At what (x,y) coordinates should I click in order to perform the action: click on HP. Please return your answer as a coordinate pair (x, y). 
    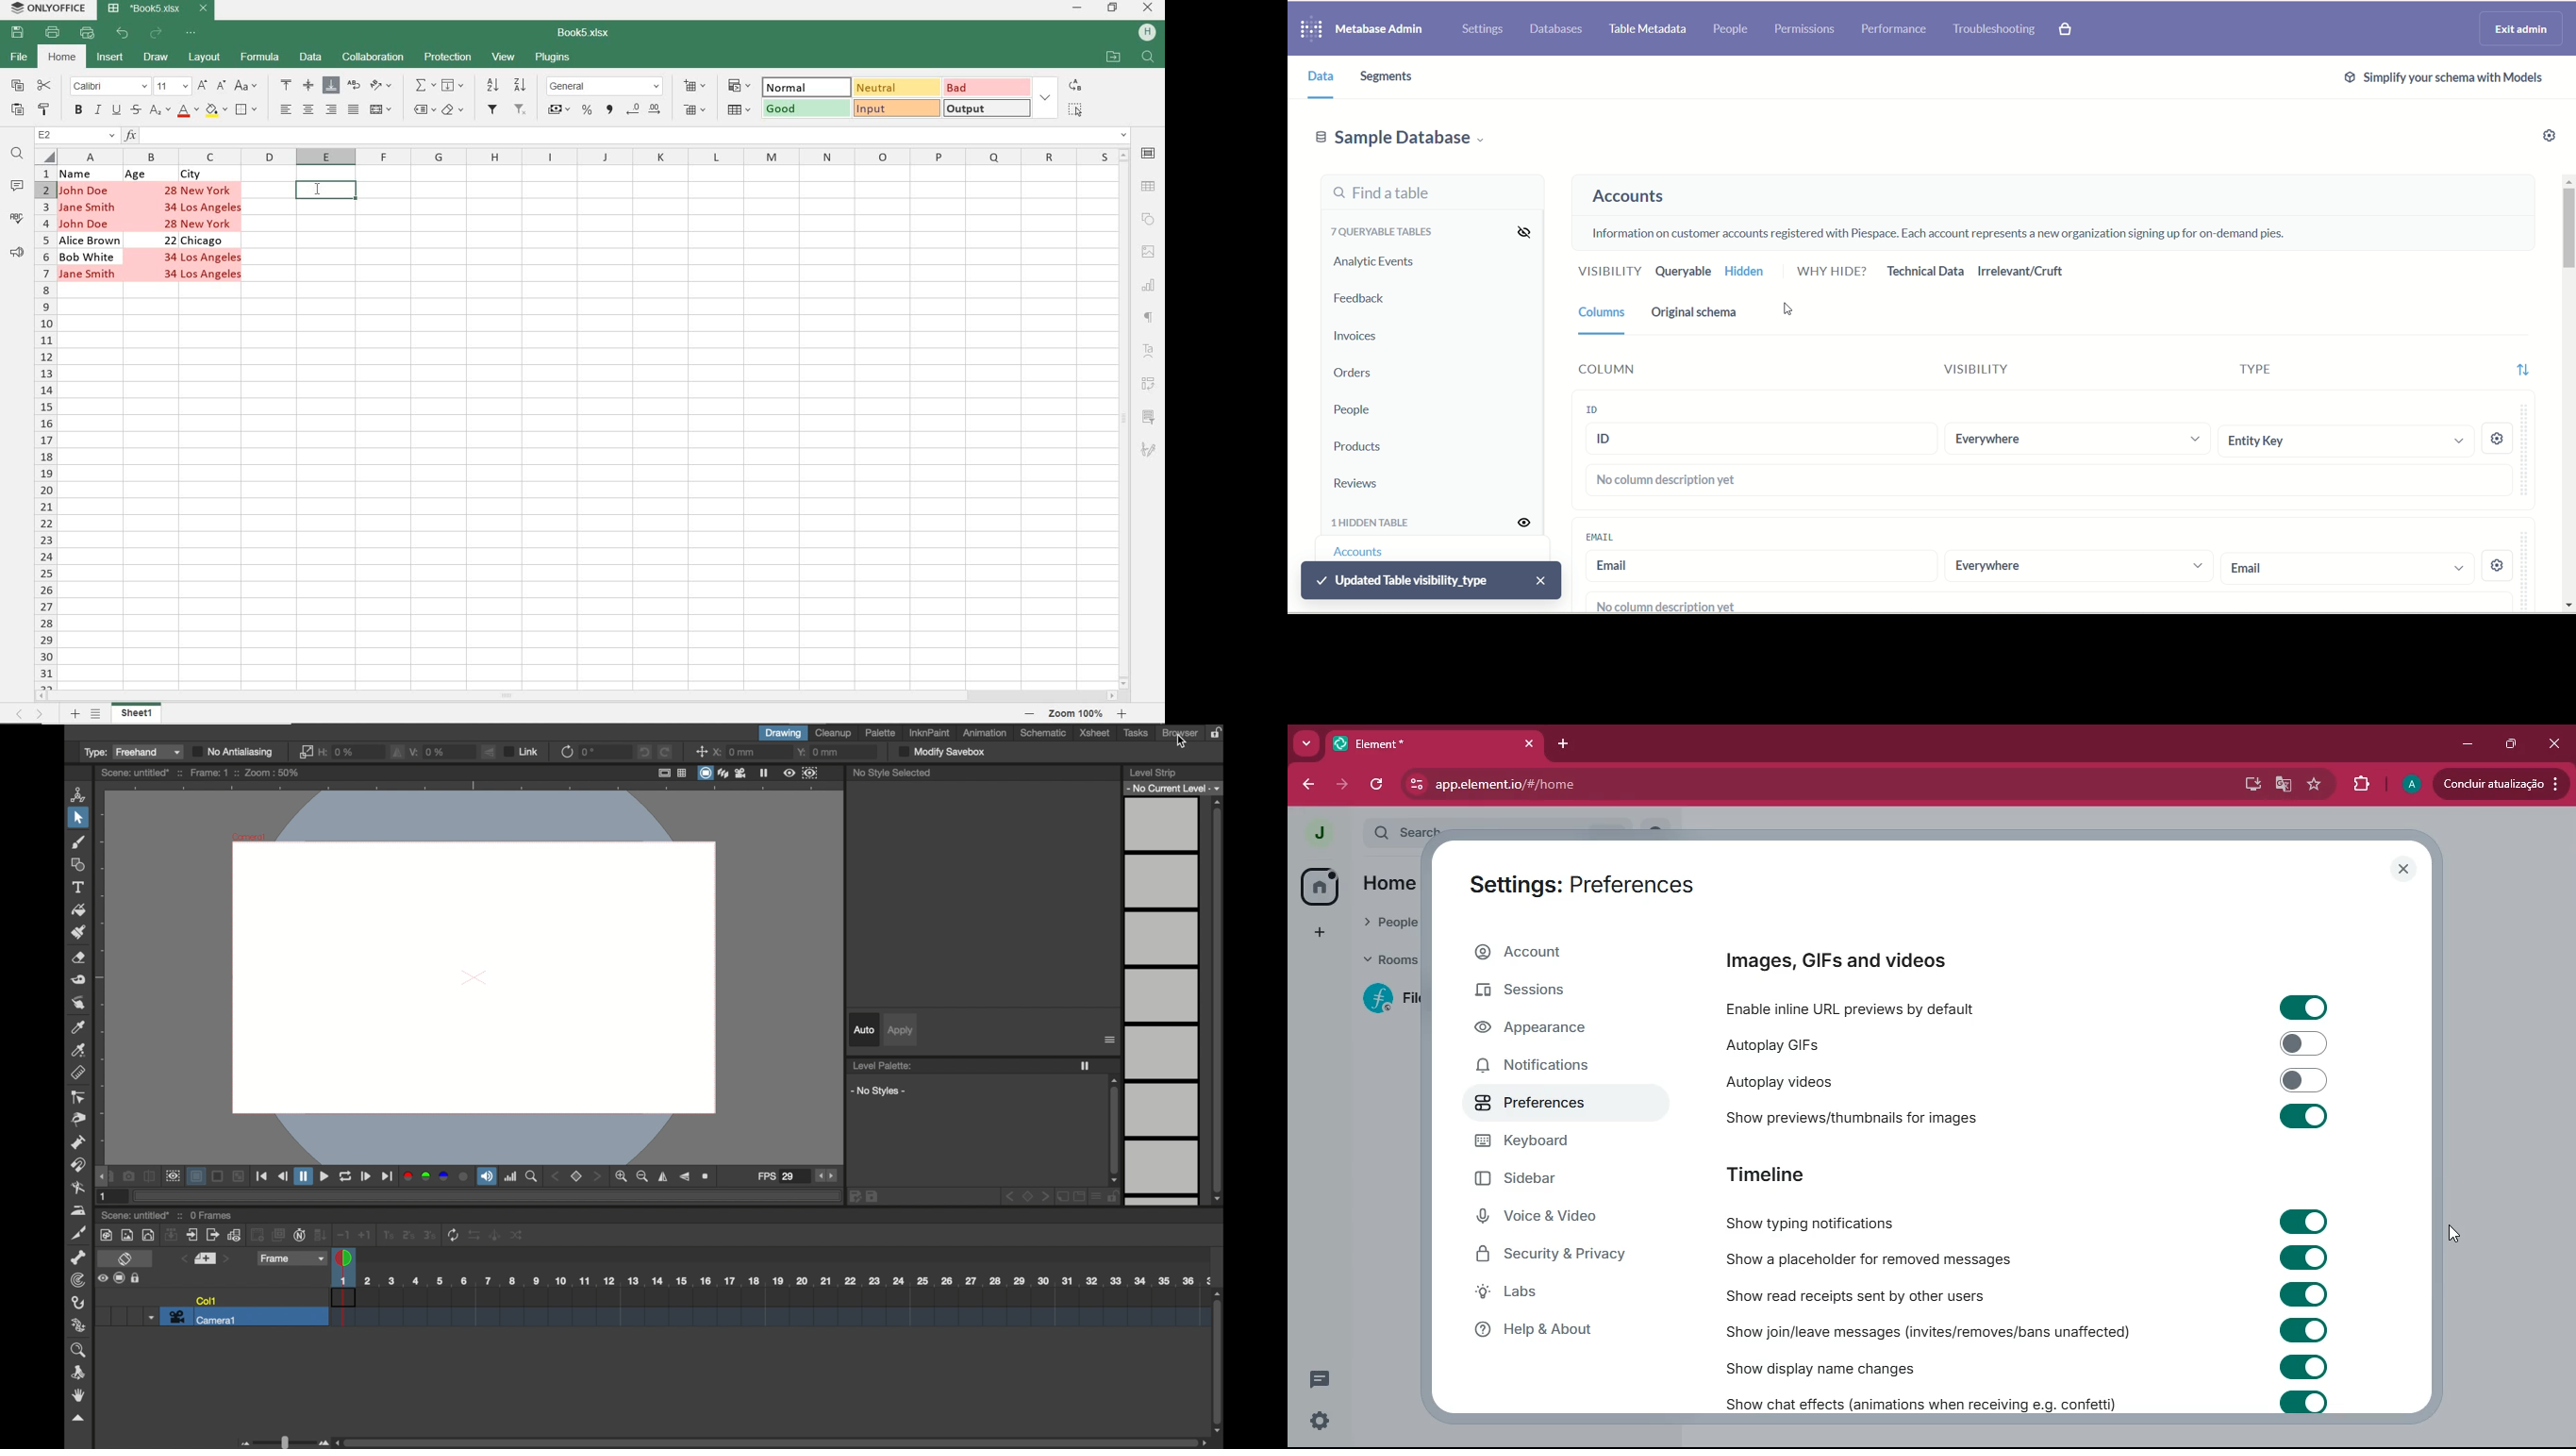
    Looking at the image, I should click on (1148, 32).